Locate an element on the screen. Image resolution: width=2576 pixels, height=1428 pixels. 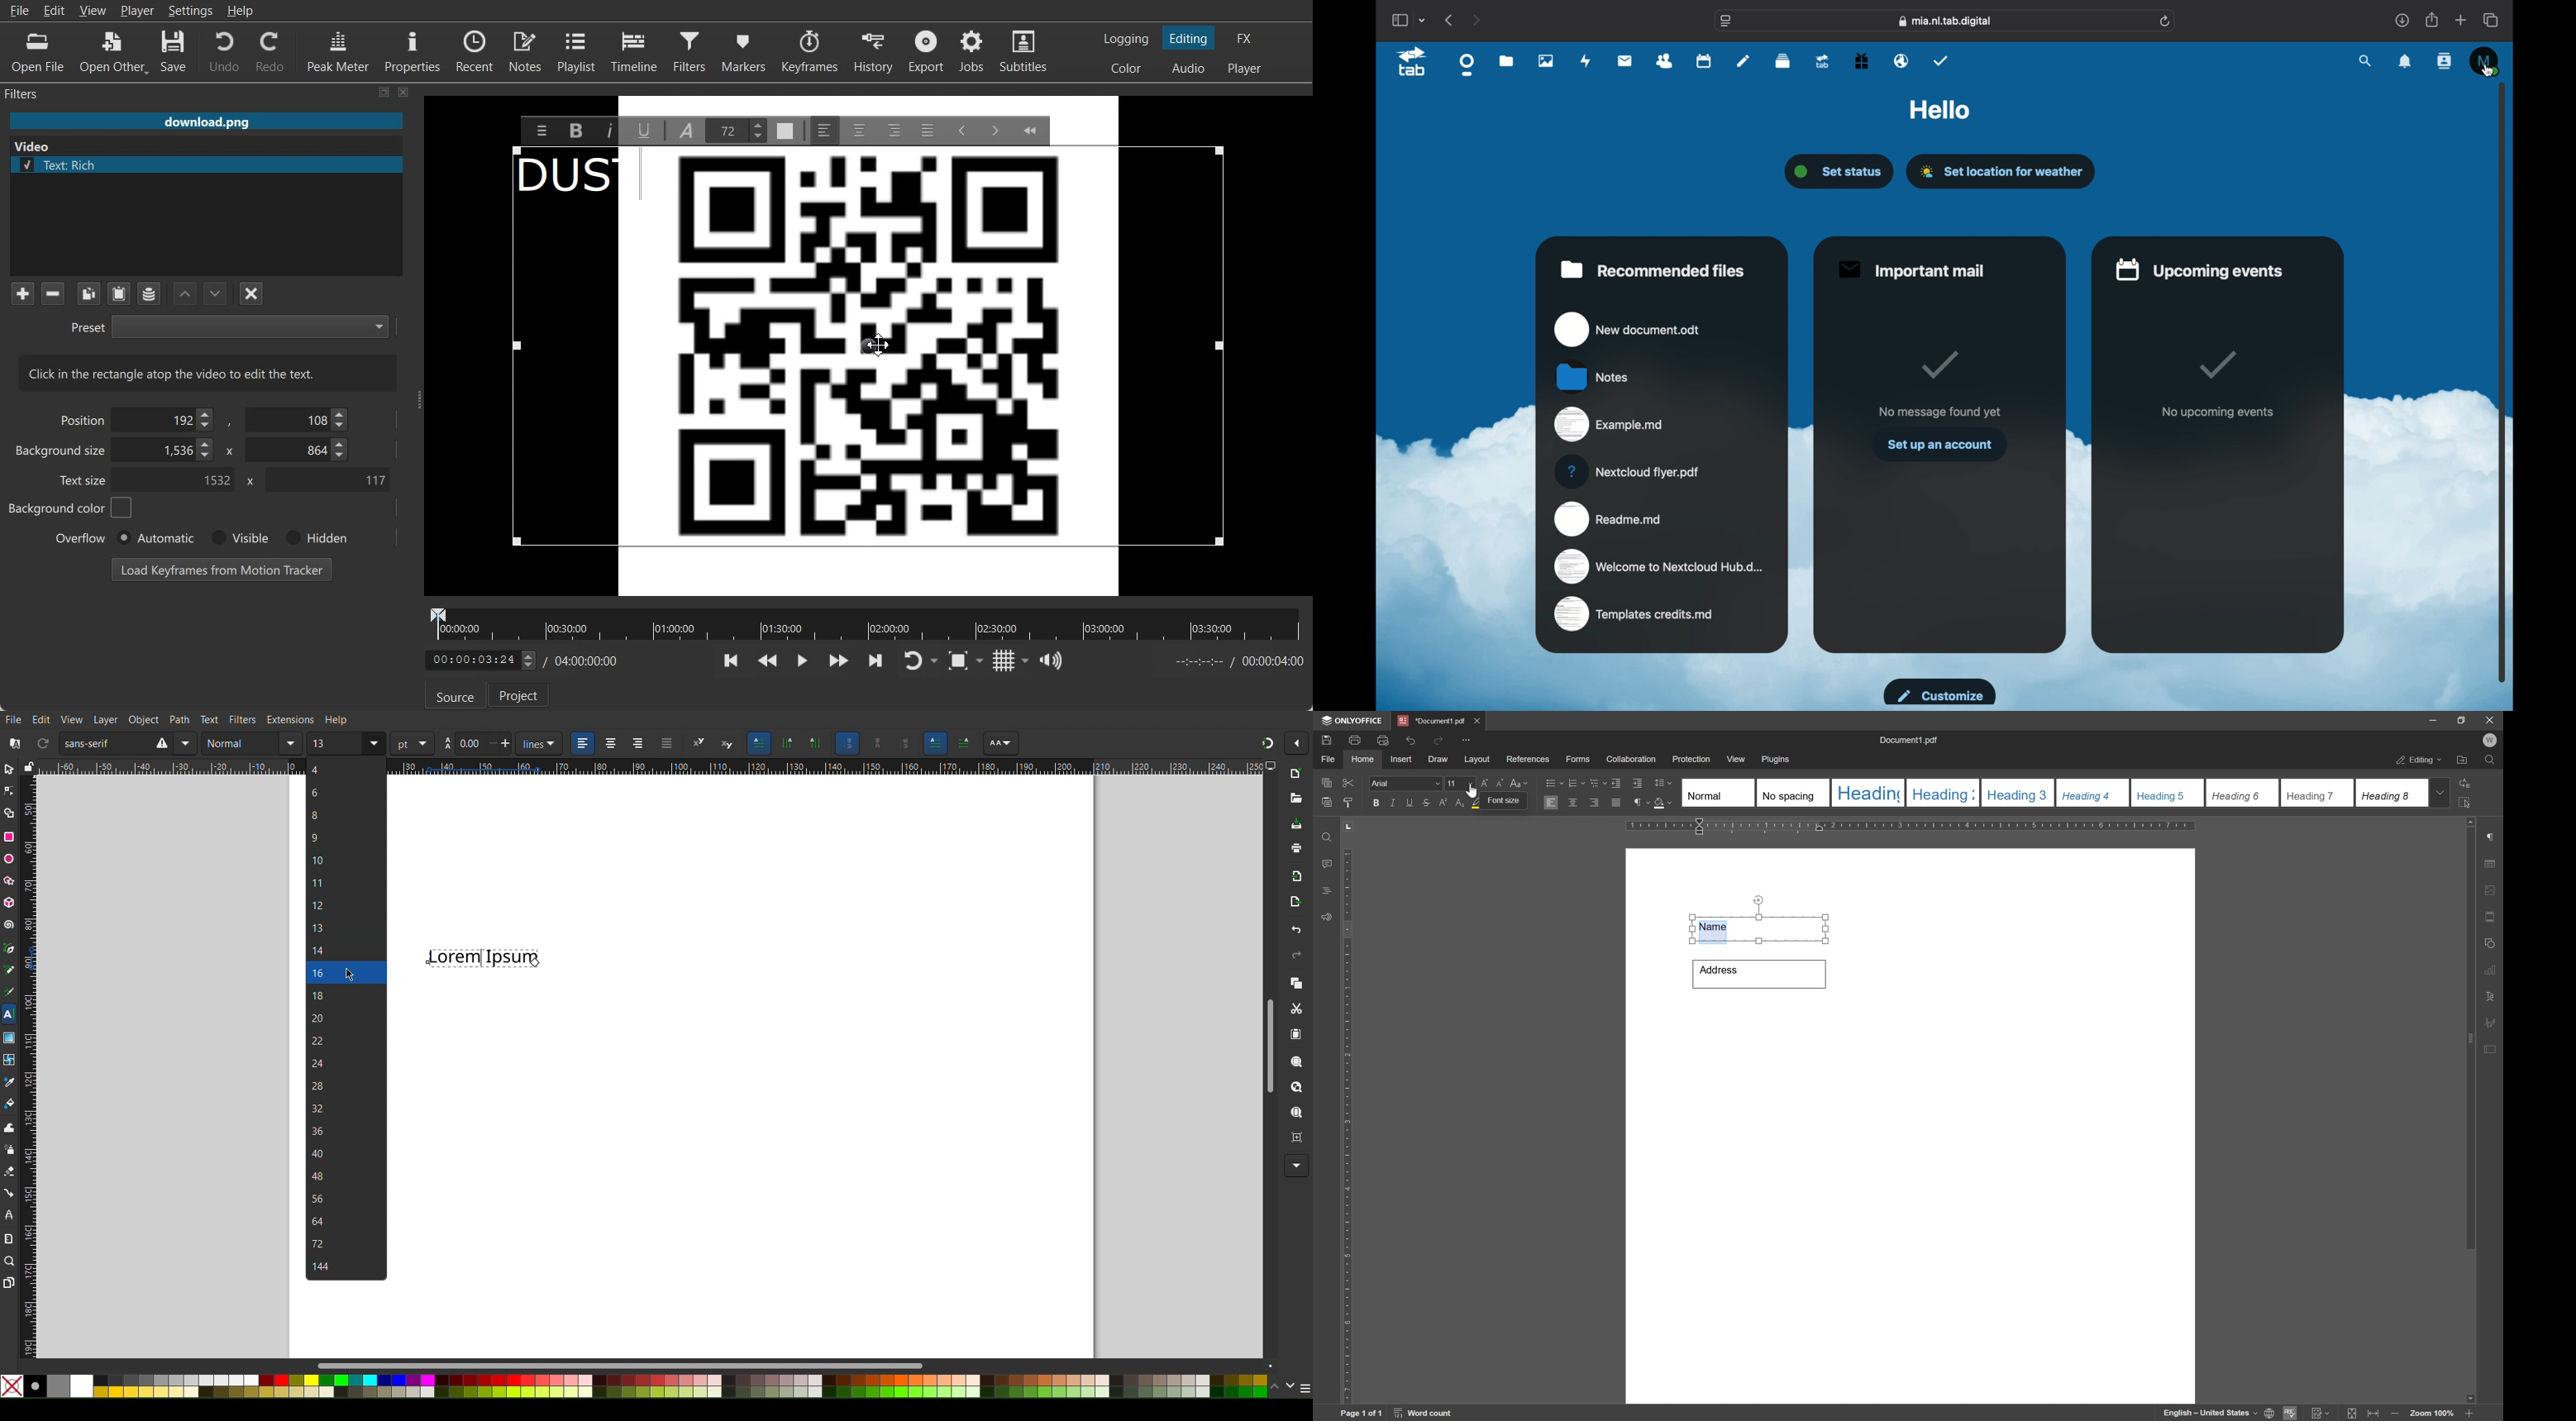
LPE Tool is located at coordinates (8, 1216).